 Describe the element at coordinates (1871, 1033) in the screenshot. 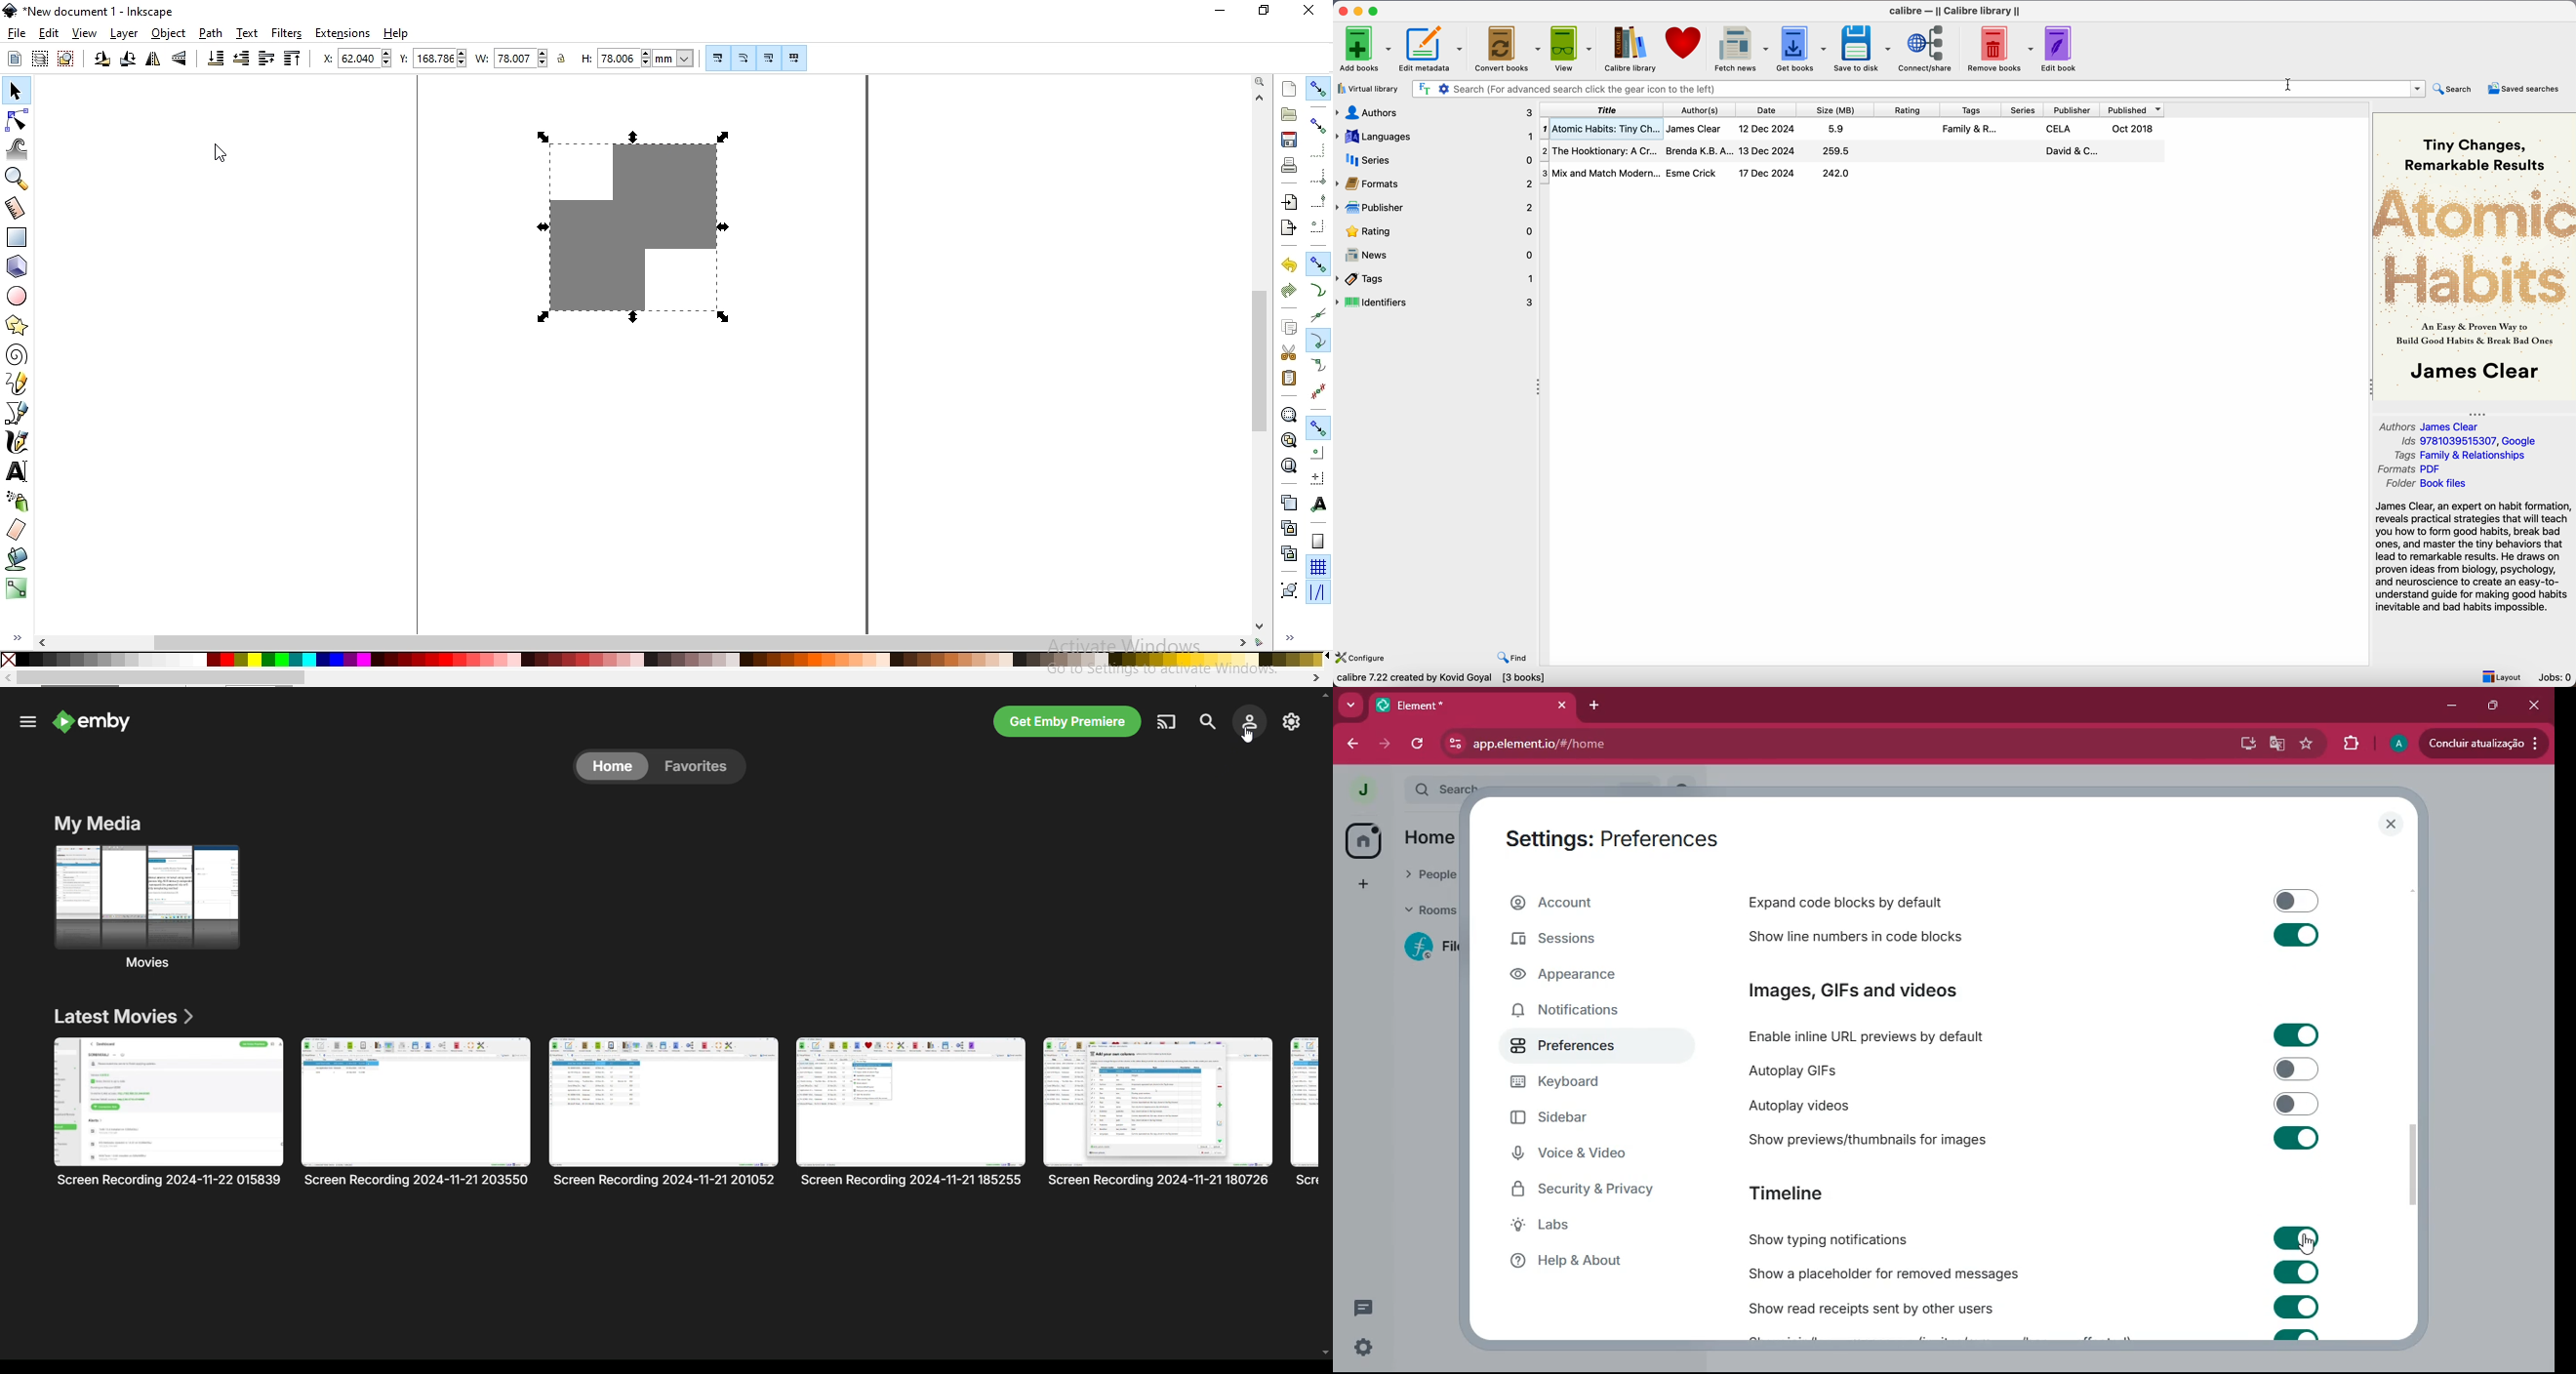

I see `enable inline URL previews by default` at that location.